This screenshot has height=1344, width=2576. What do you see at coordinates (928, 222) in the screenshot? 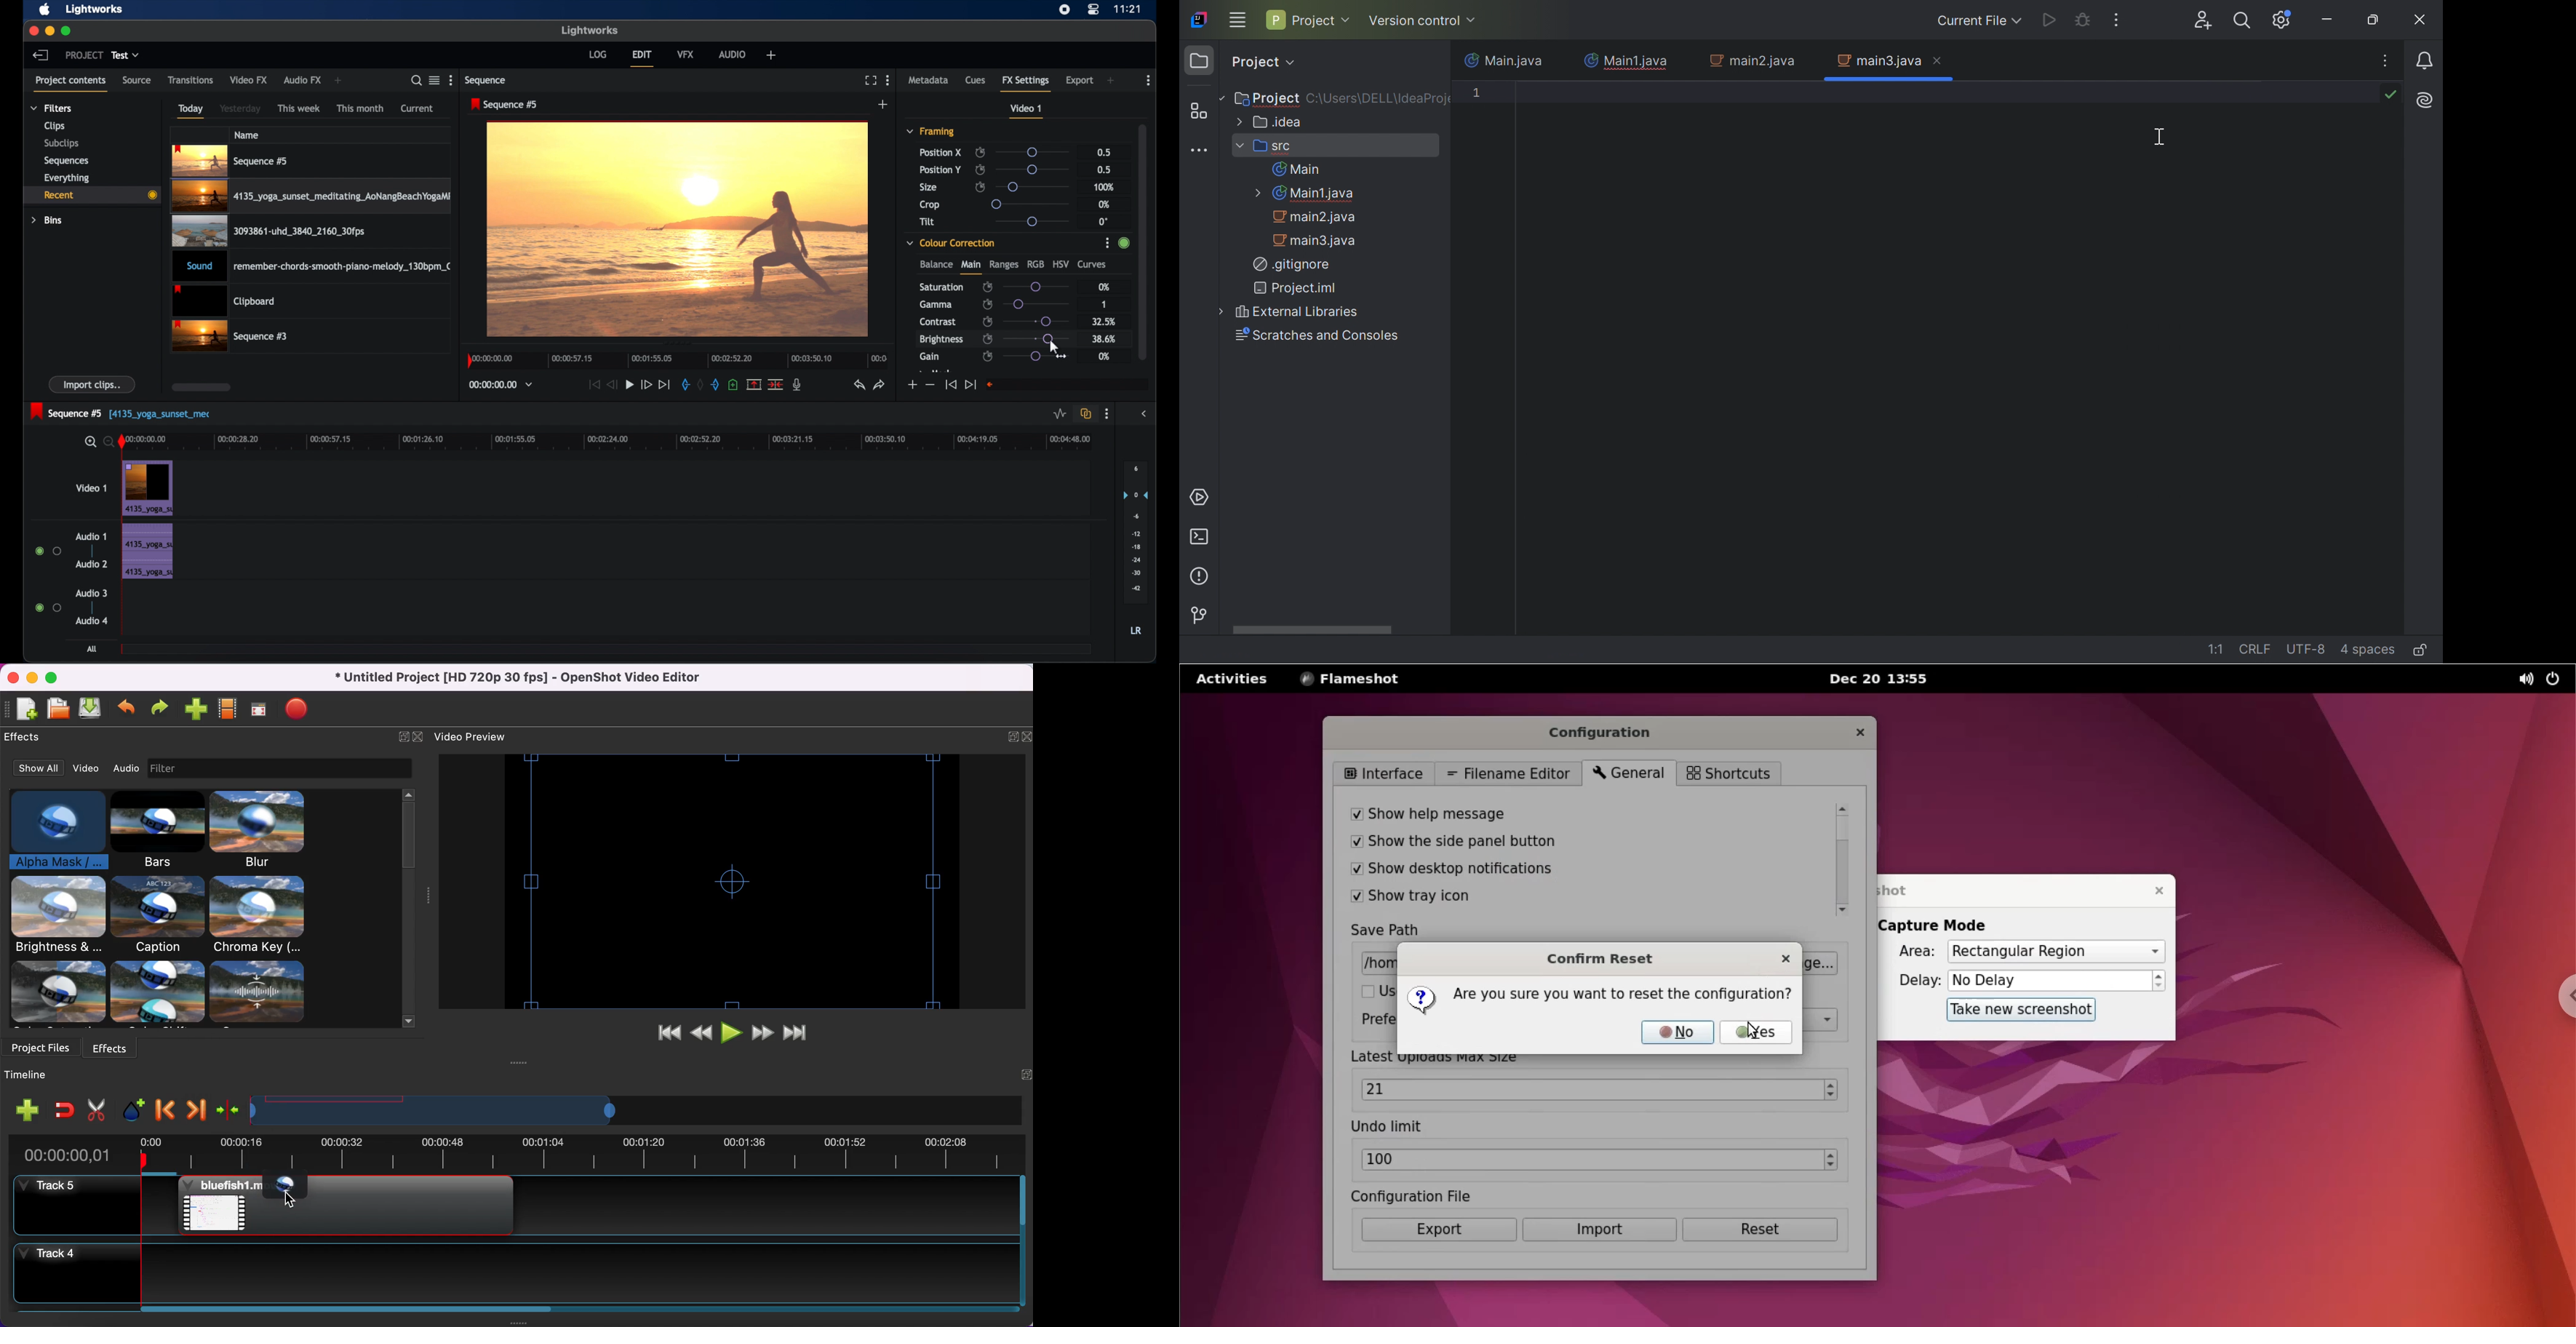
I see `tilt` at bounding box center [928, 222].